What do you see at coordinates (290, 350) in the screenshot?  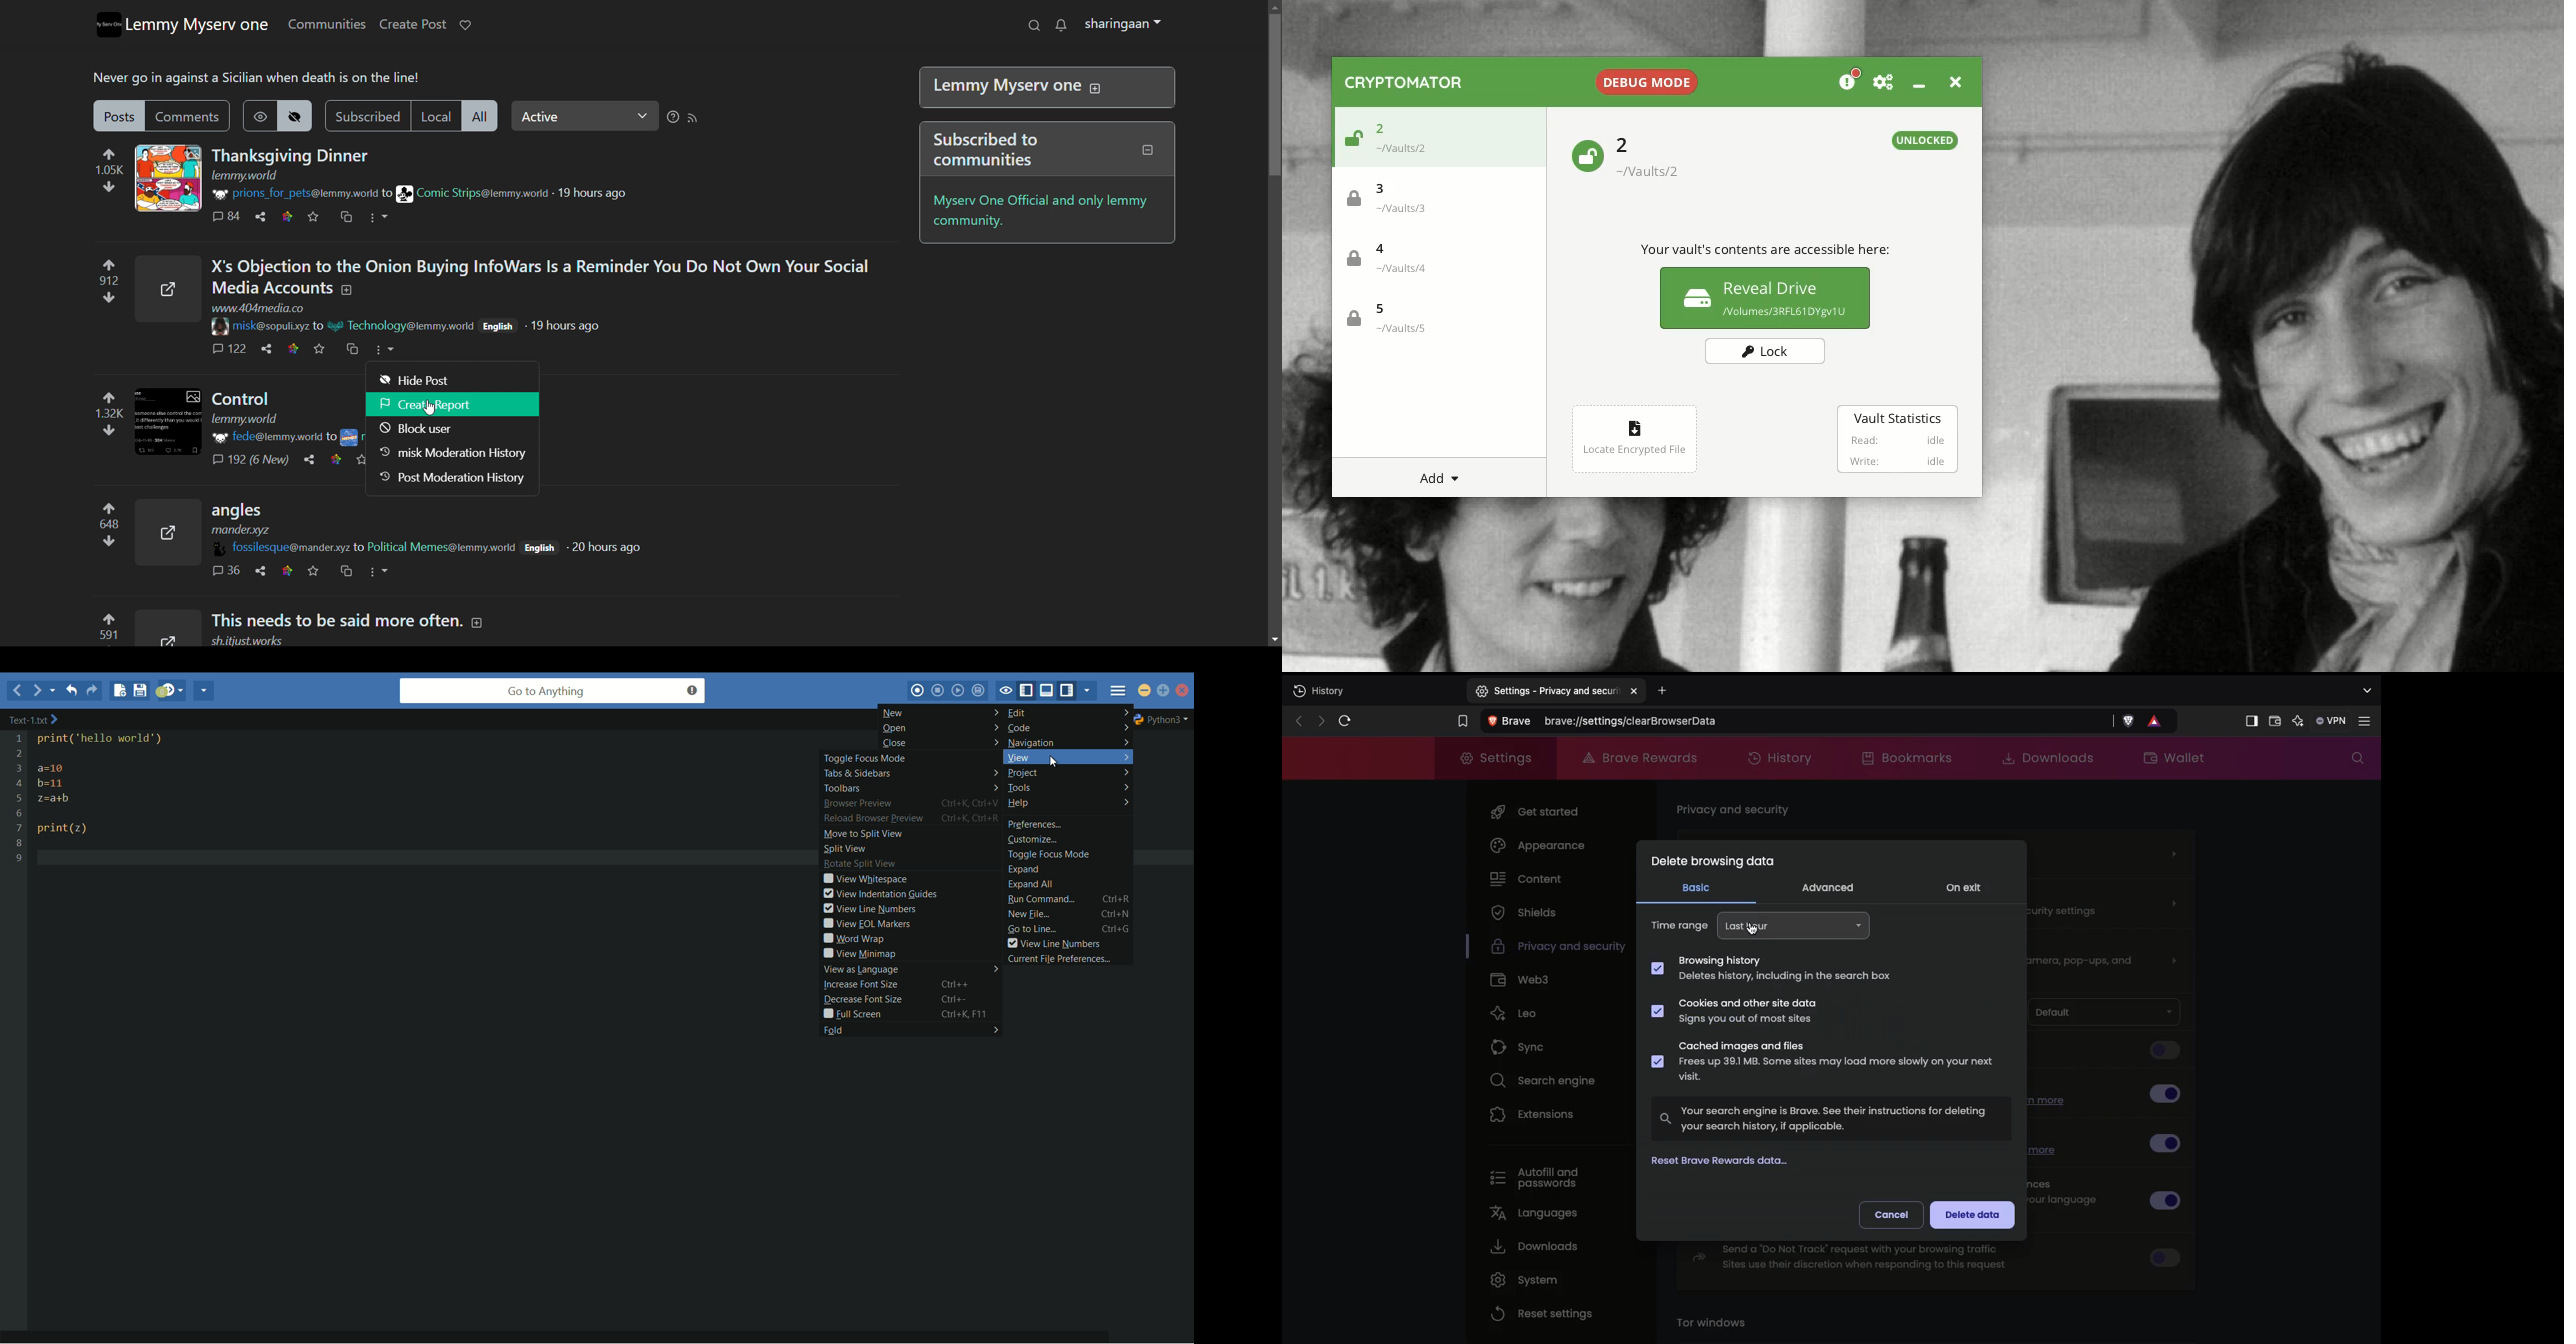 I see `link` at bounding box center [290, 350].